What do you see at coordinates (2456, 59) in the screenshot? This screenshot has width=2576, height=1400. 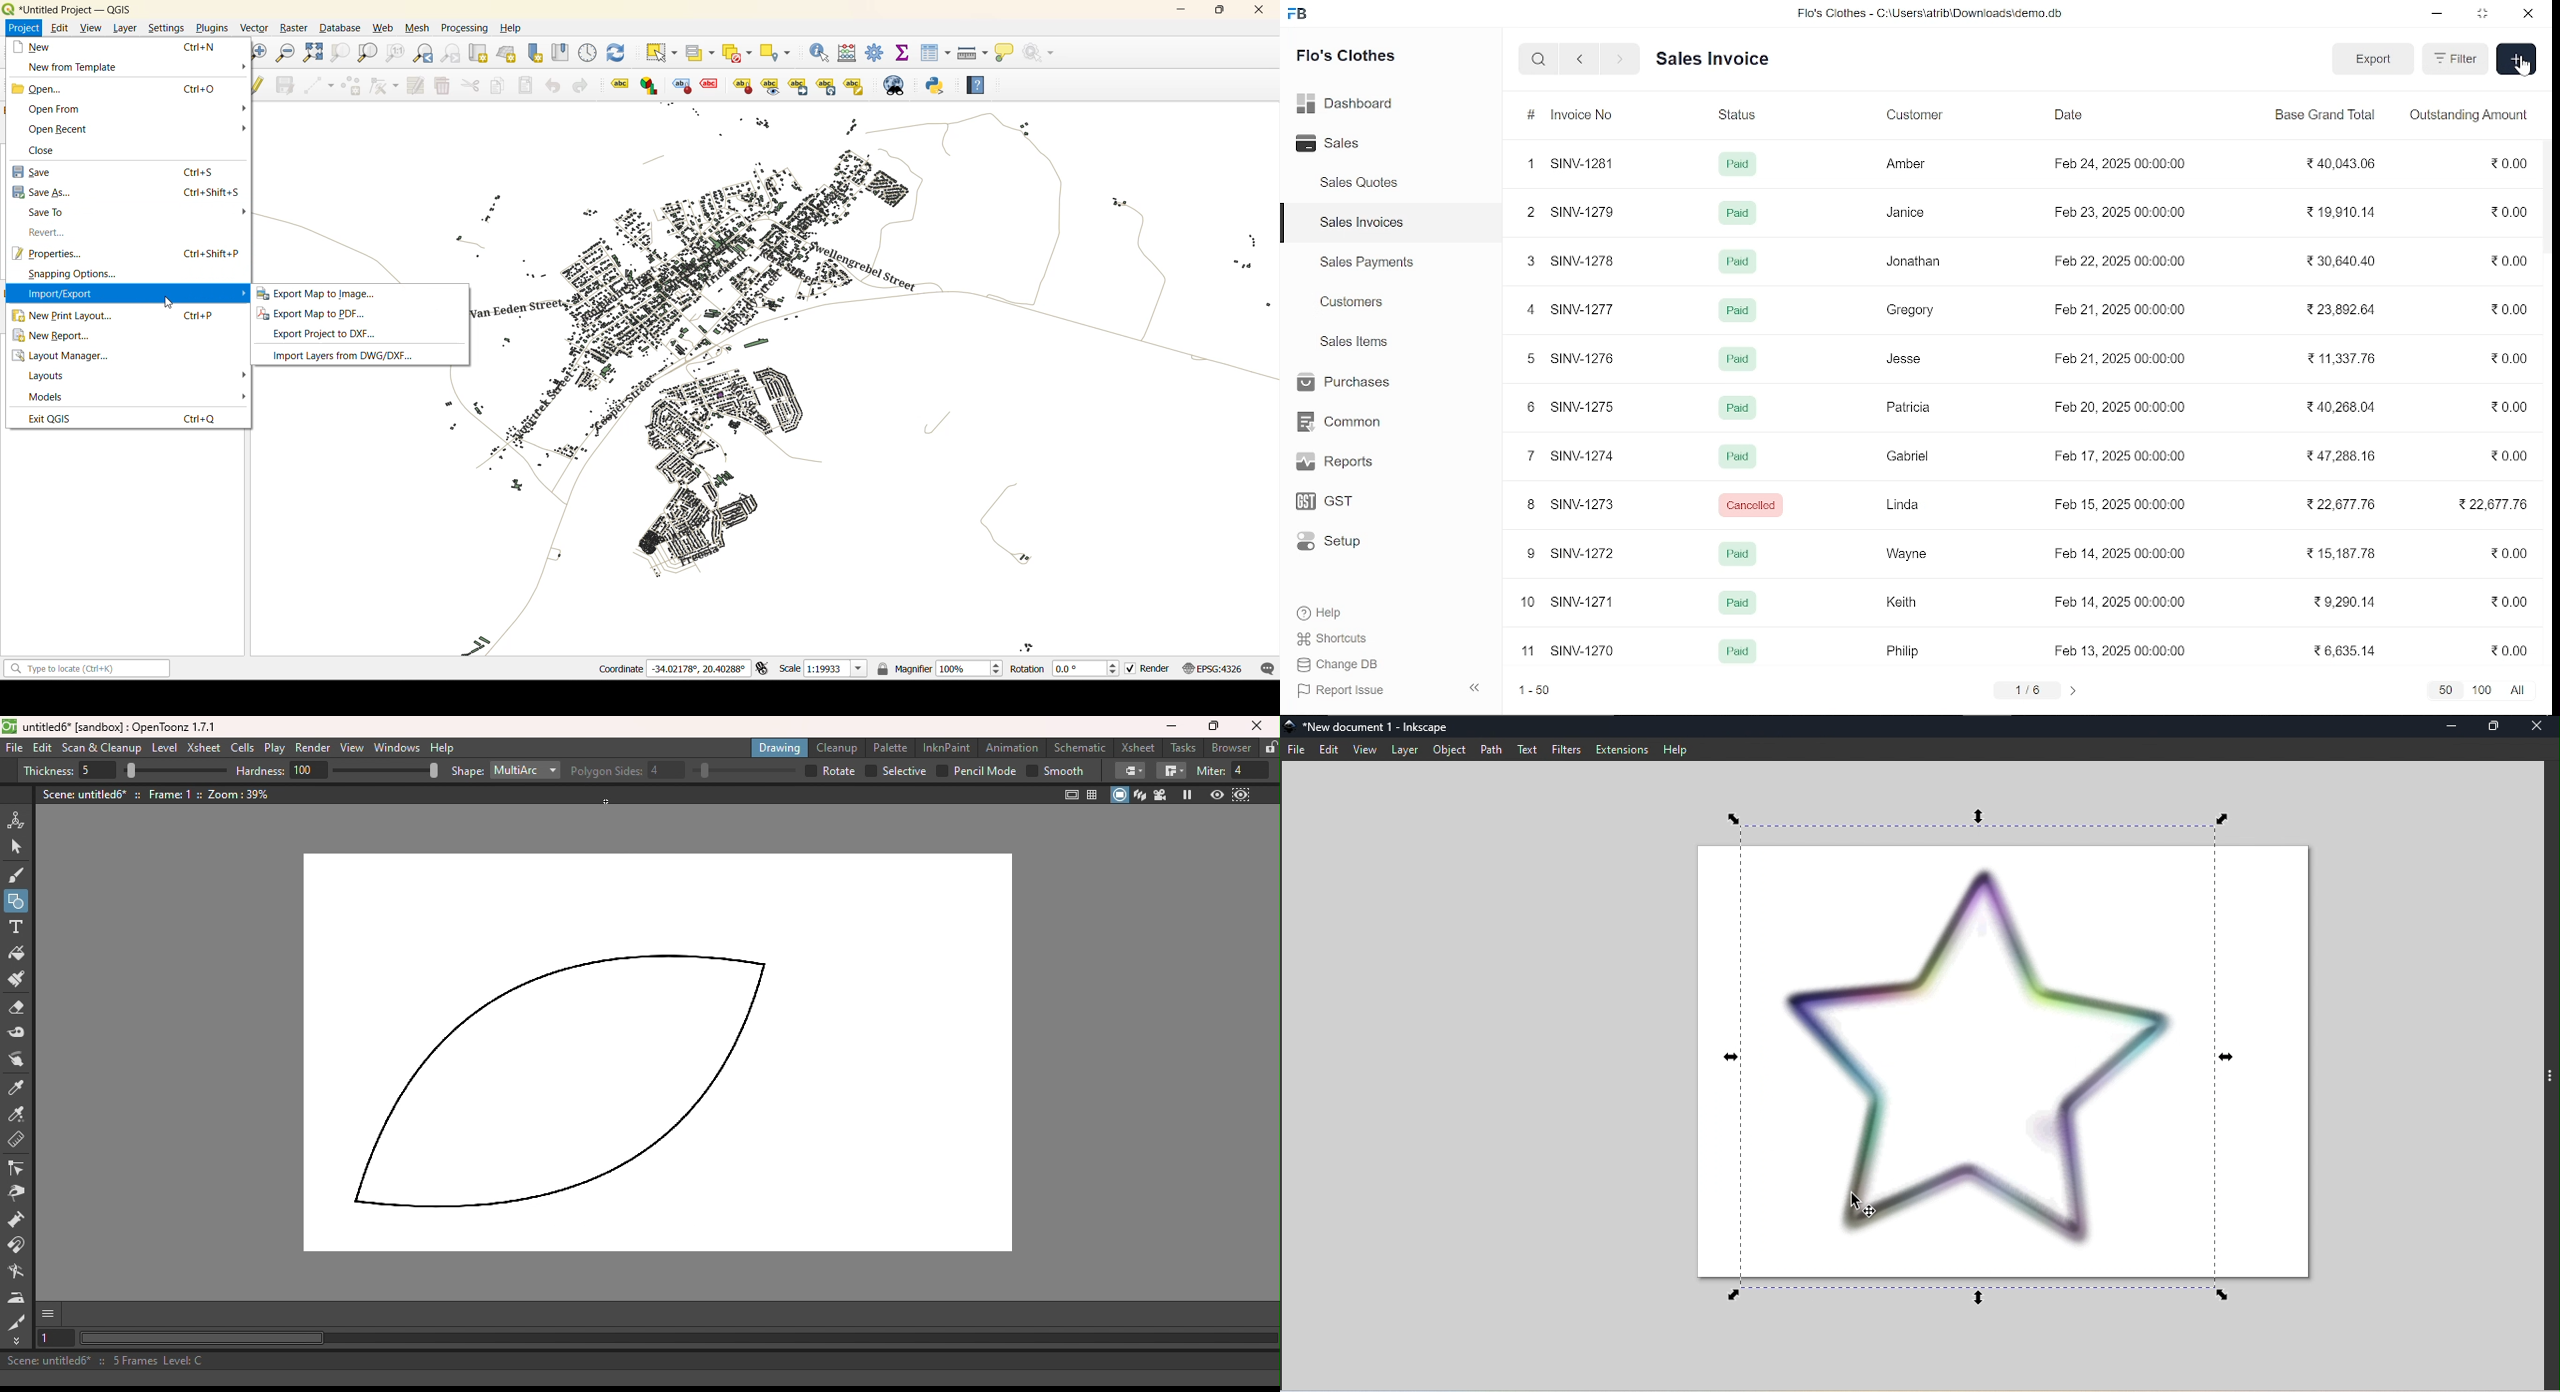 I see ` Filter` at bounding box center [2456, 59].